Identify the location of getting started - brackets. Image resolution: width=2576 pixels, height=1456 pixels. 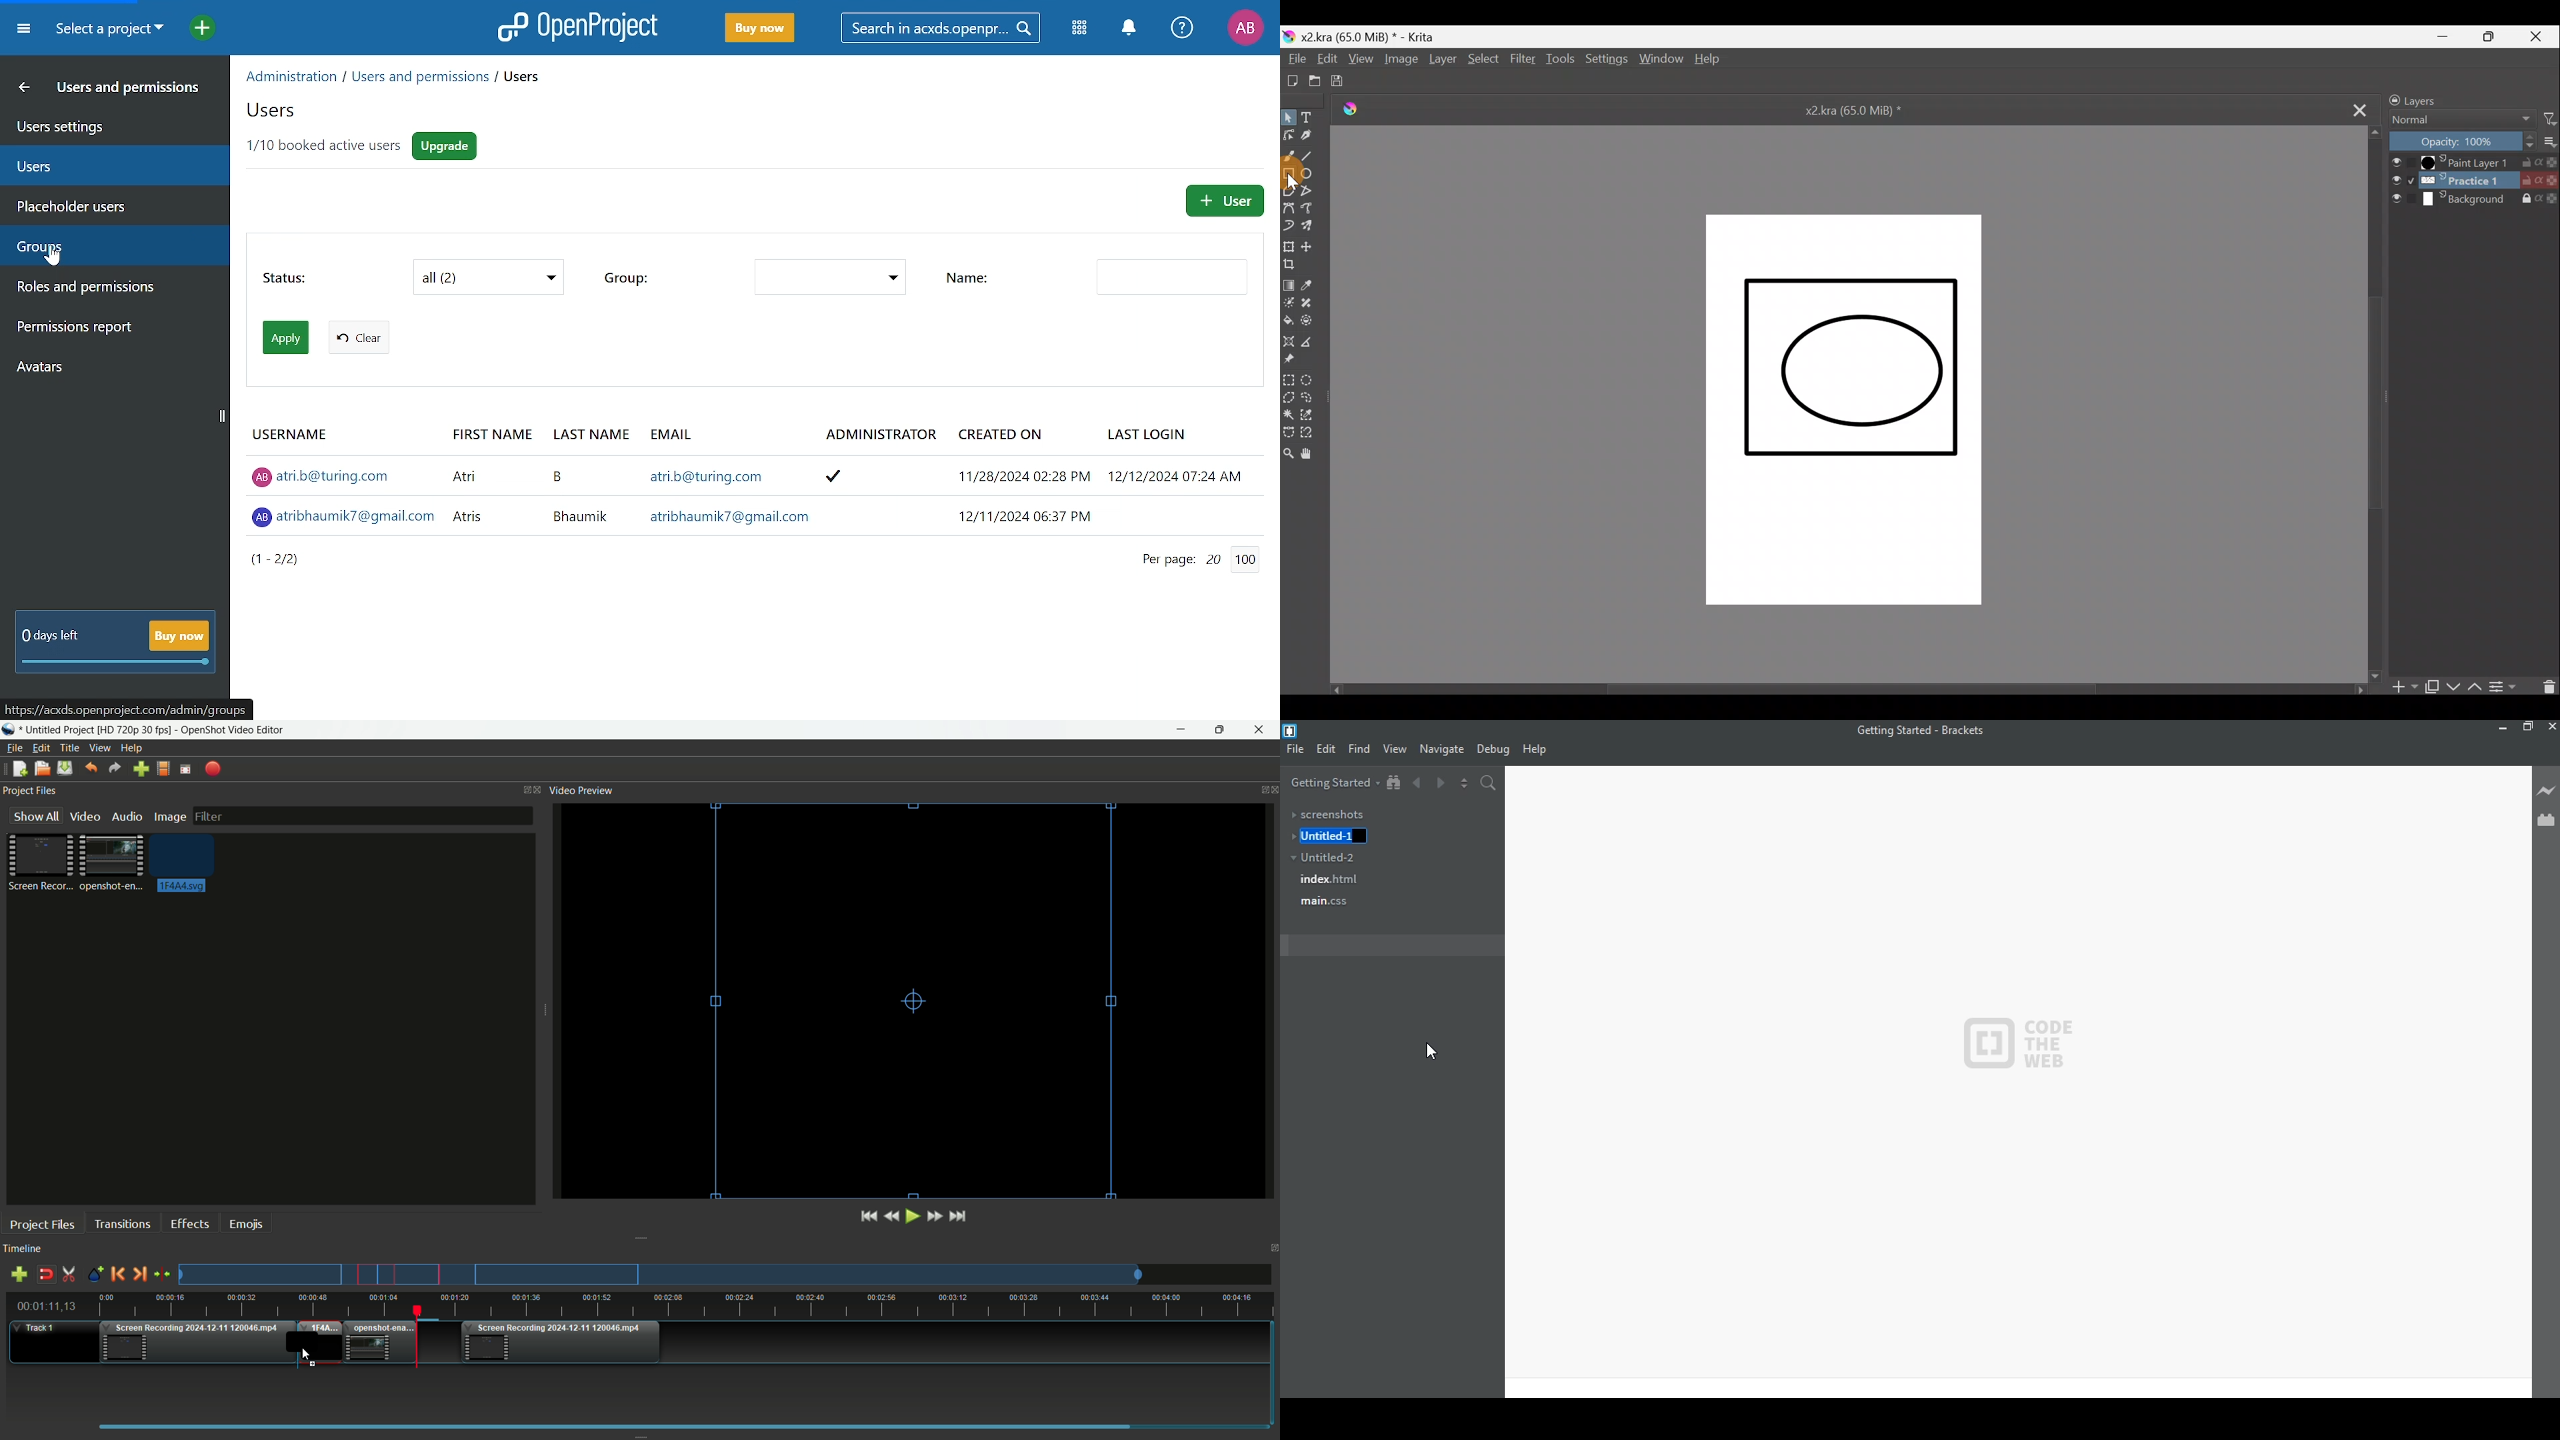
(1924, 730).